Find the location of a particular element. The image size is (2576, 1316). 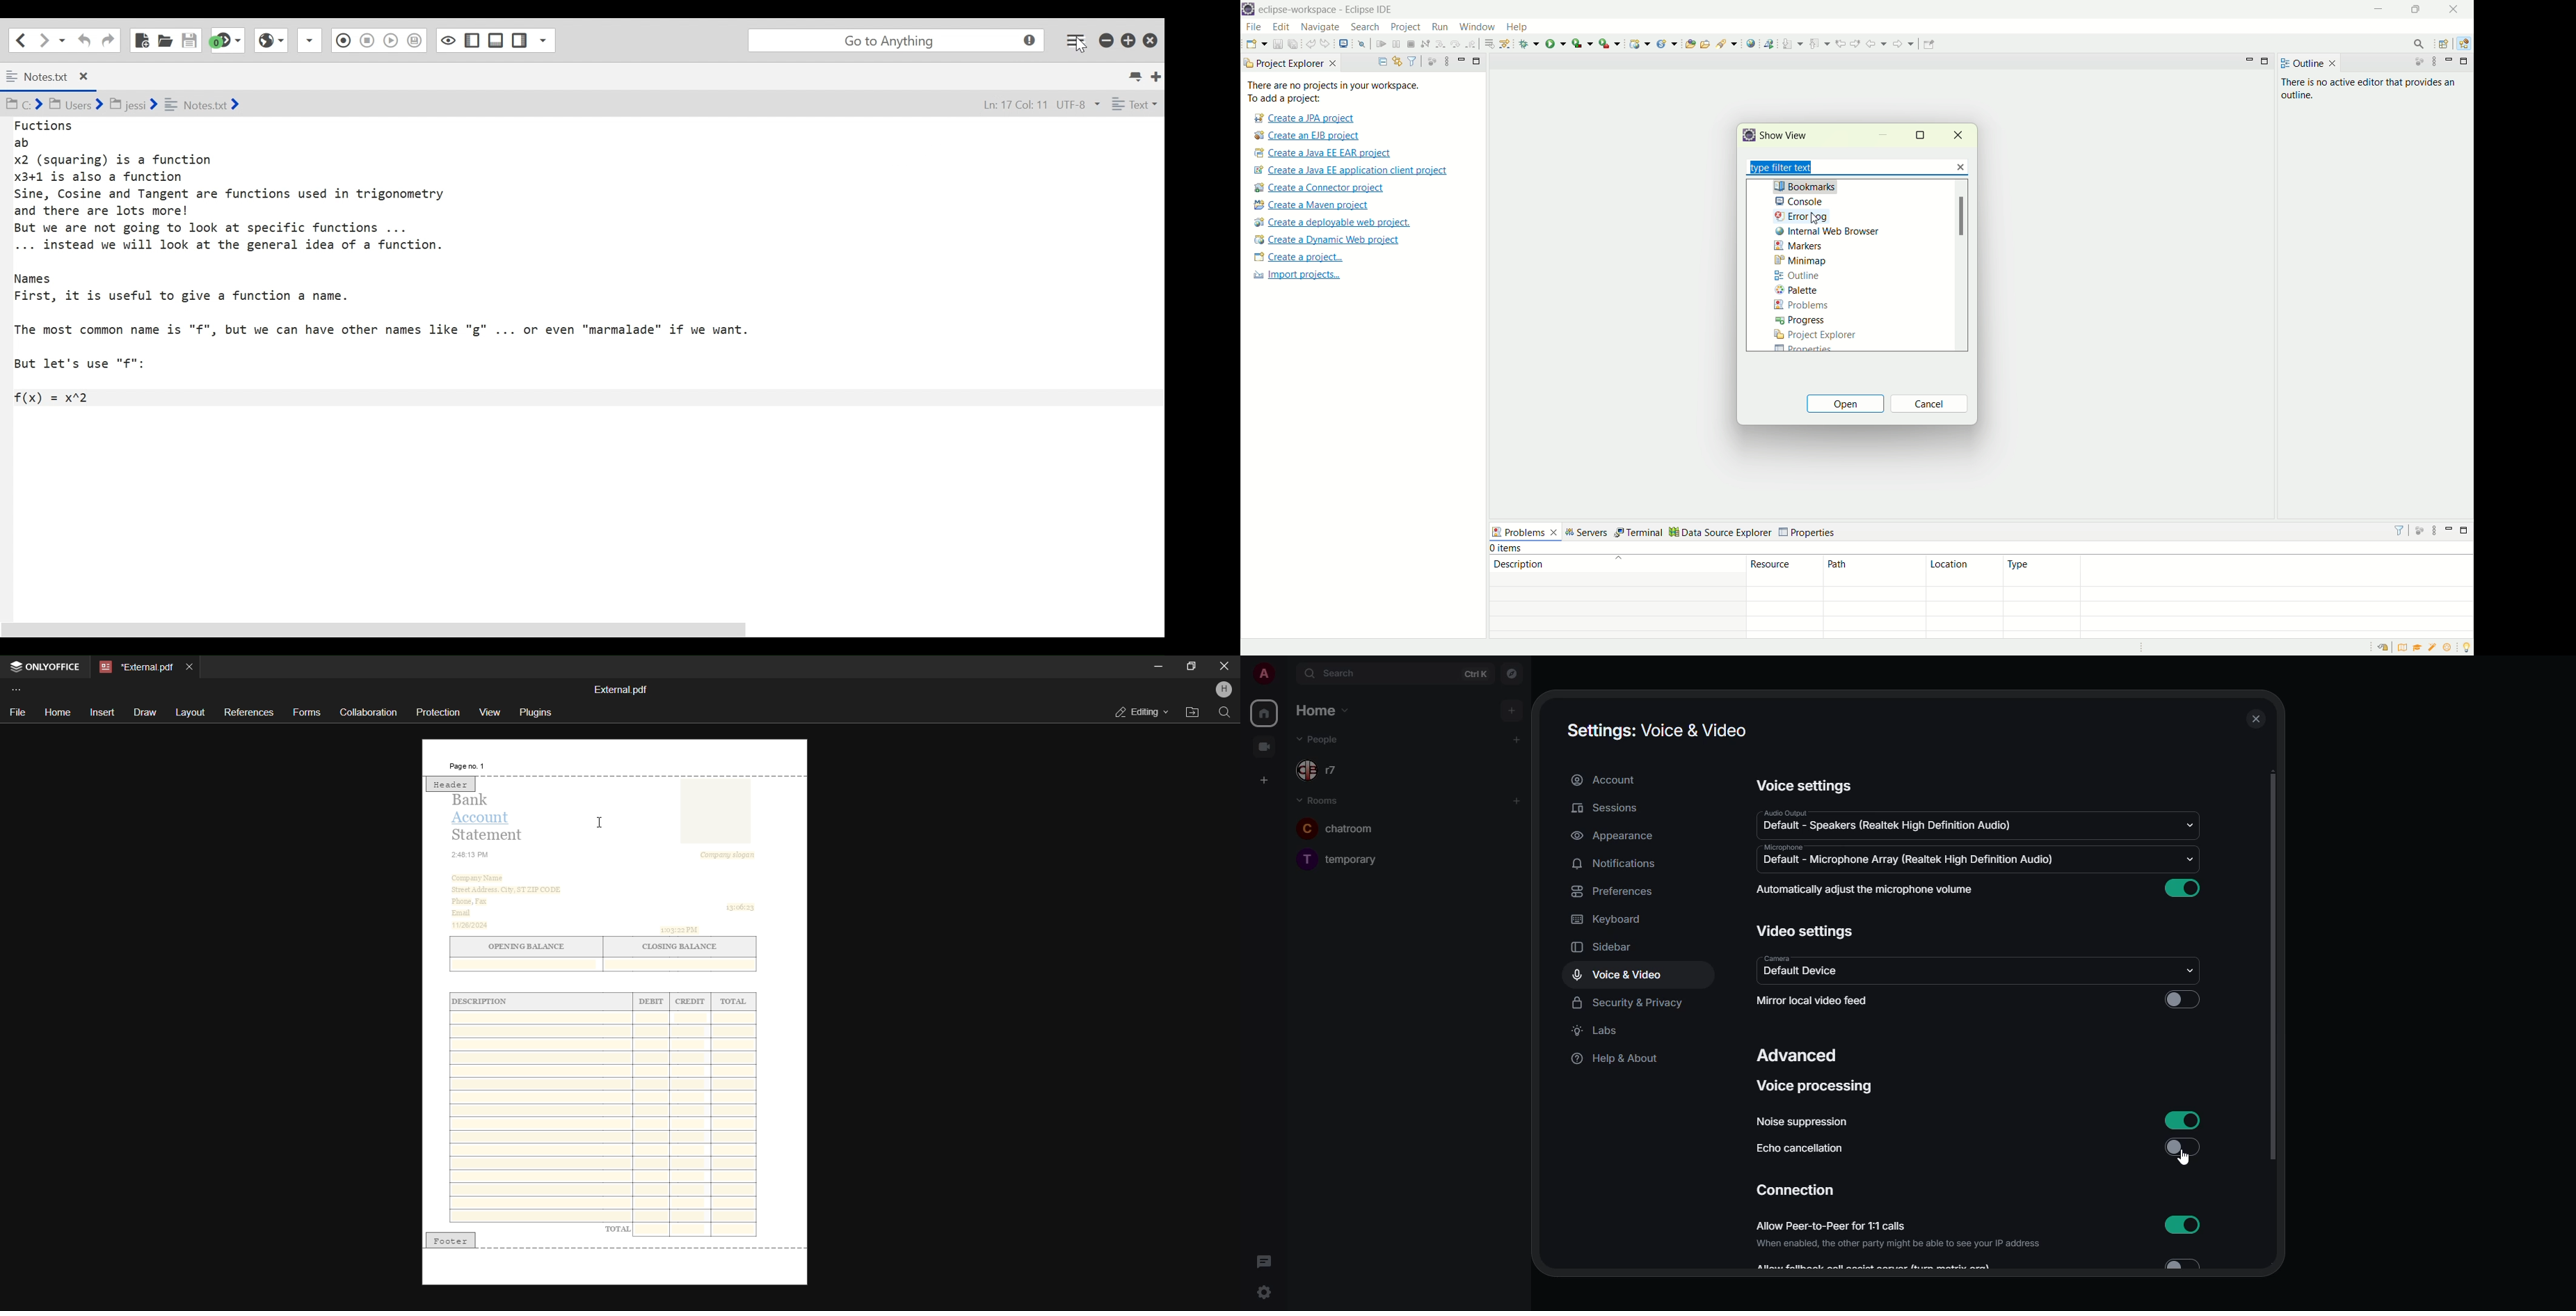

account is located at coordinates (1610, 781).